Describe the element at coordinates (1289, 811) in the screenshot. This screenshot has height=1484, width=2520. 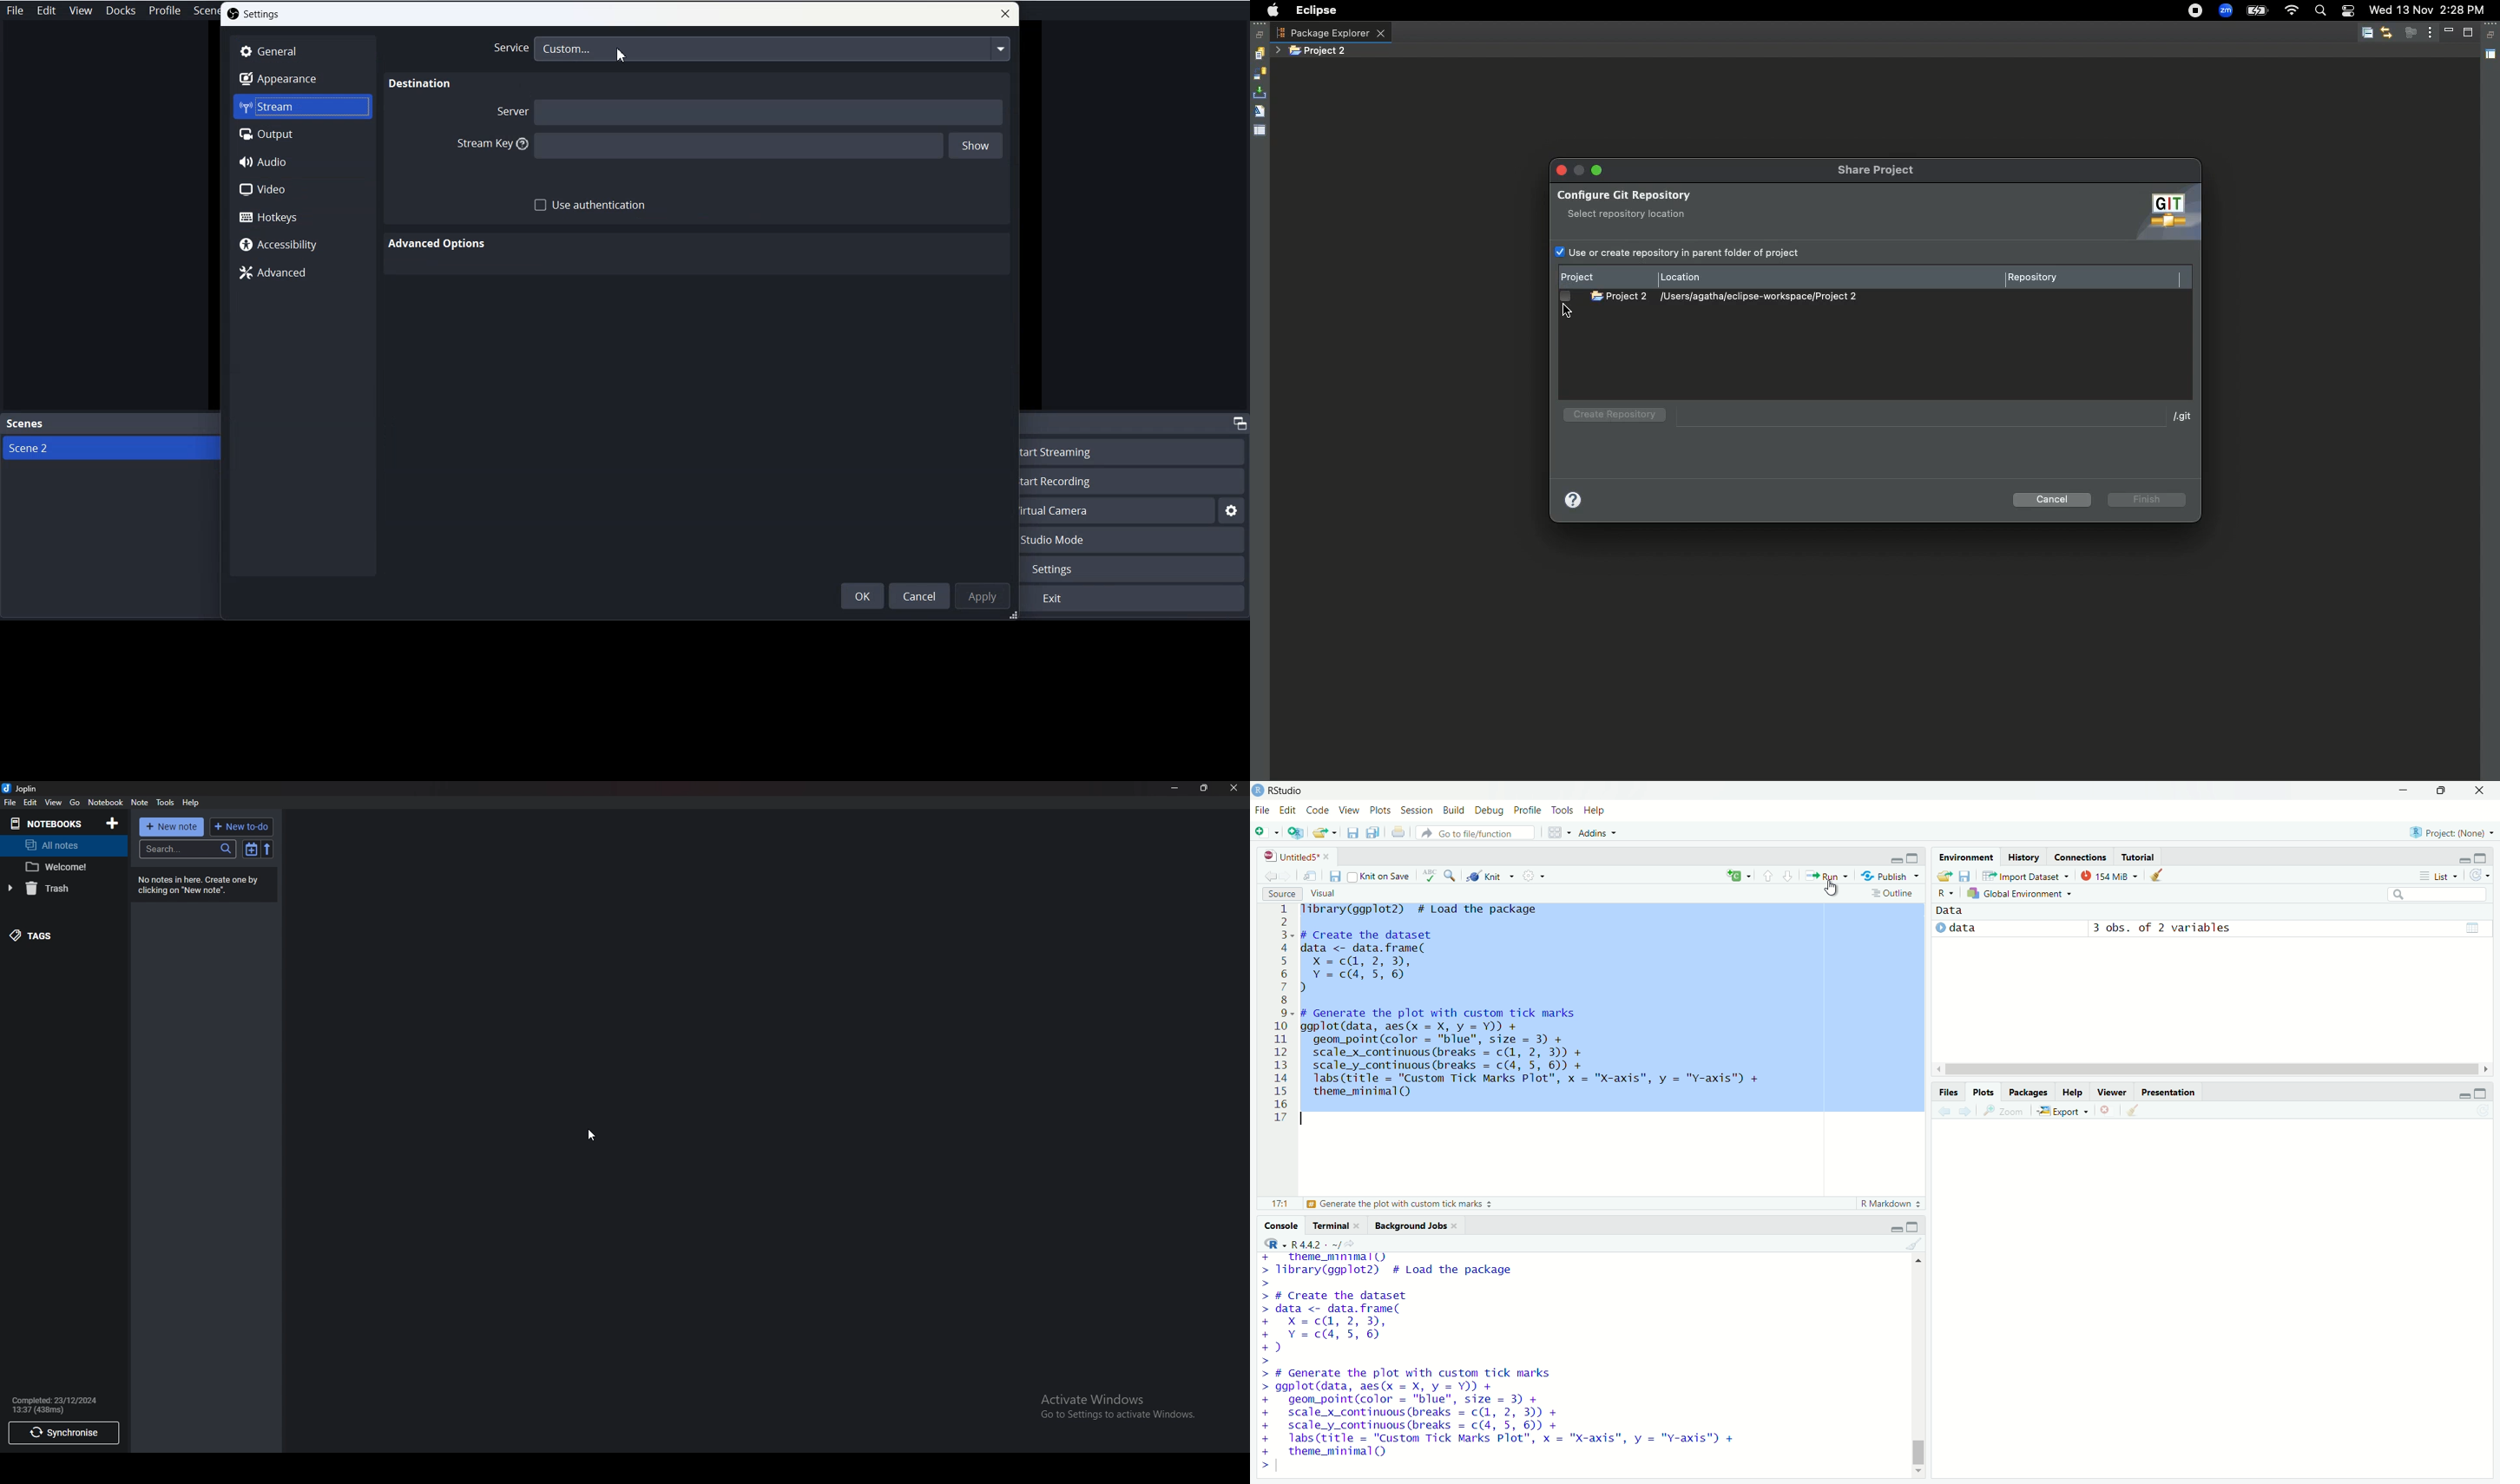
I see `edit` at that location.